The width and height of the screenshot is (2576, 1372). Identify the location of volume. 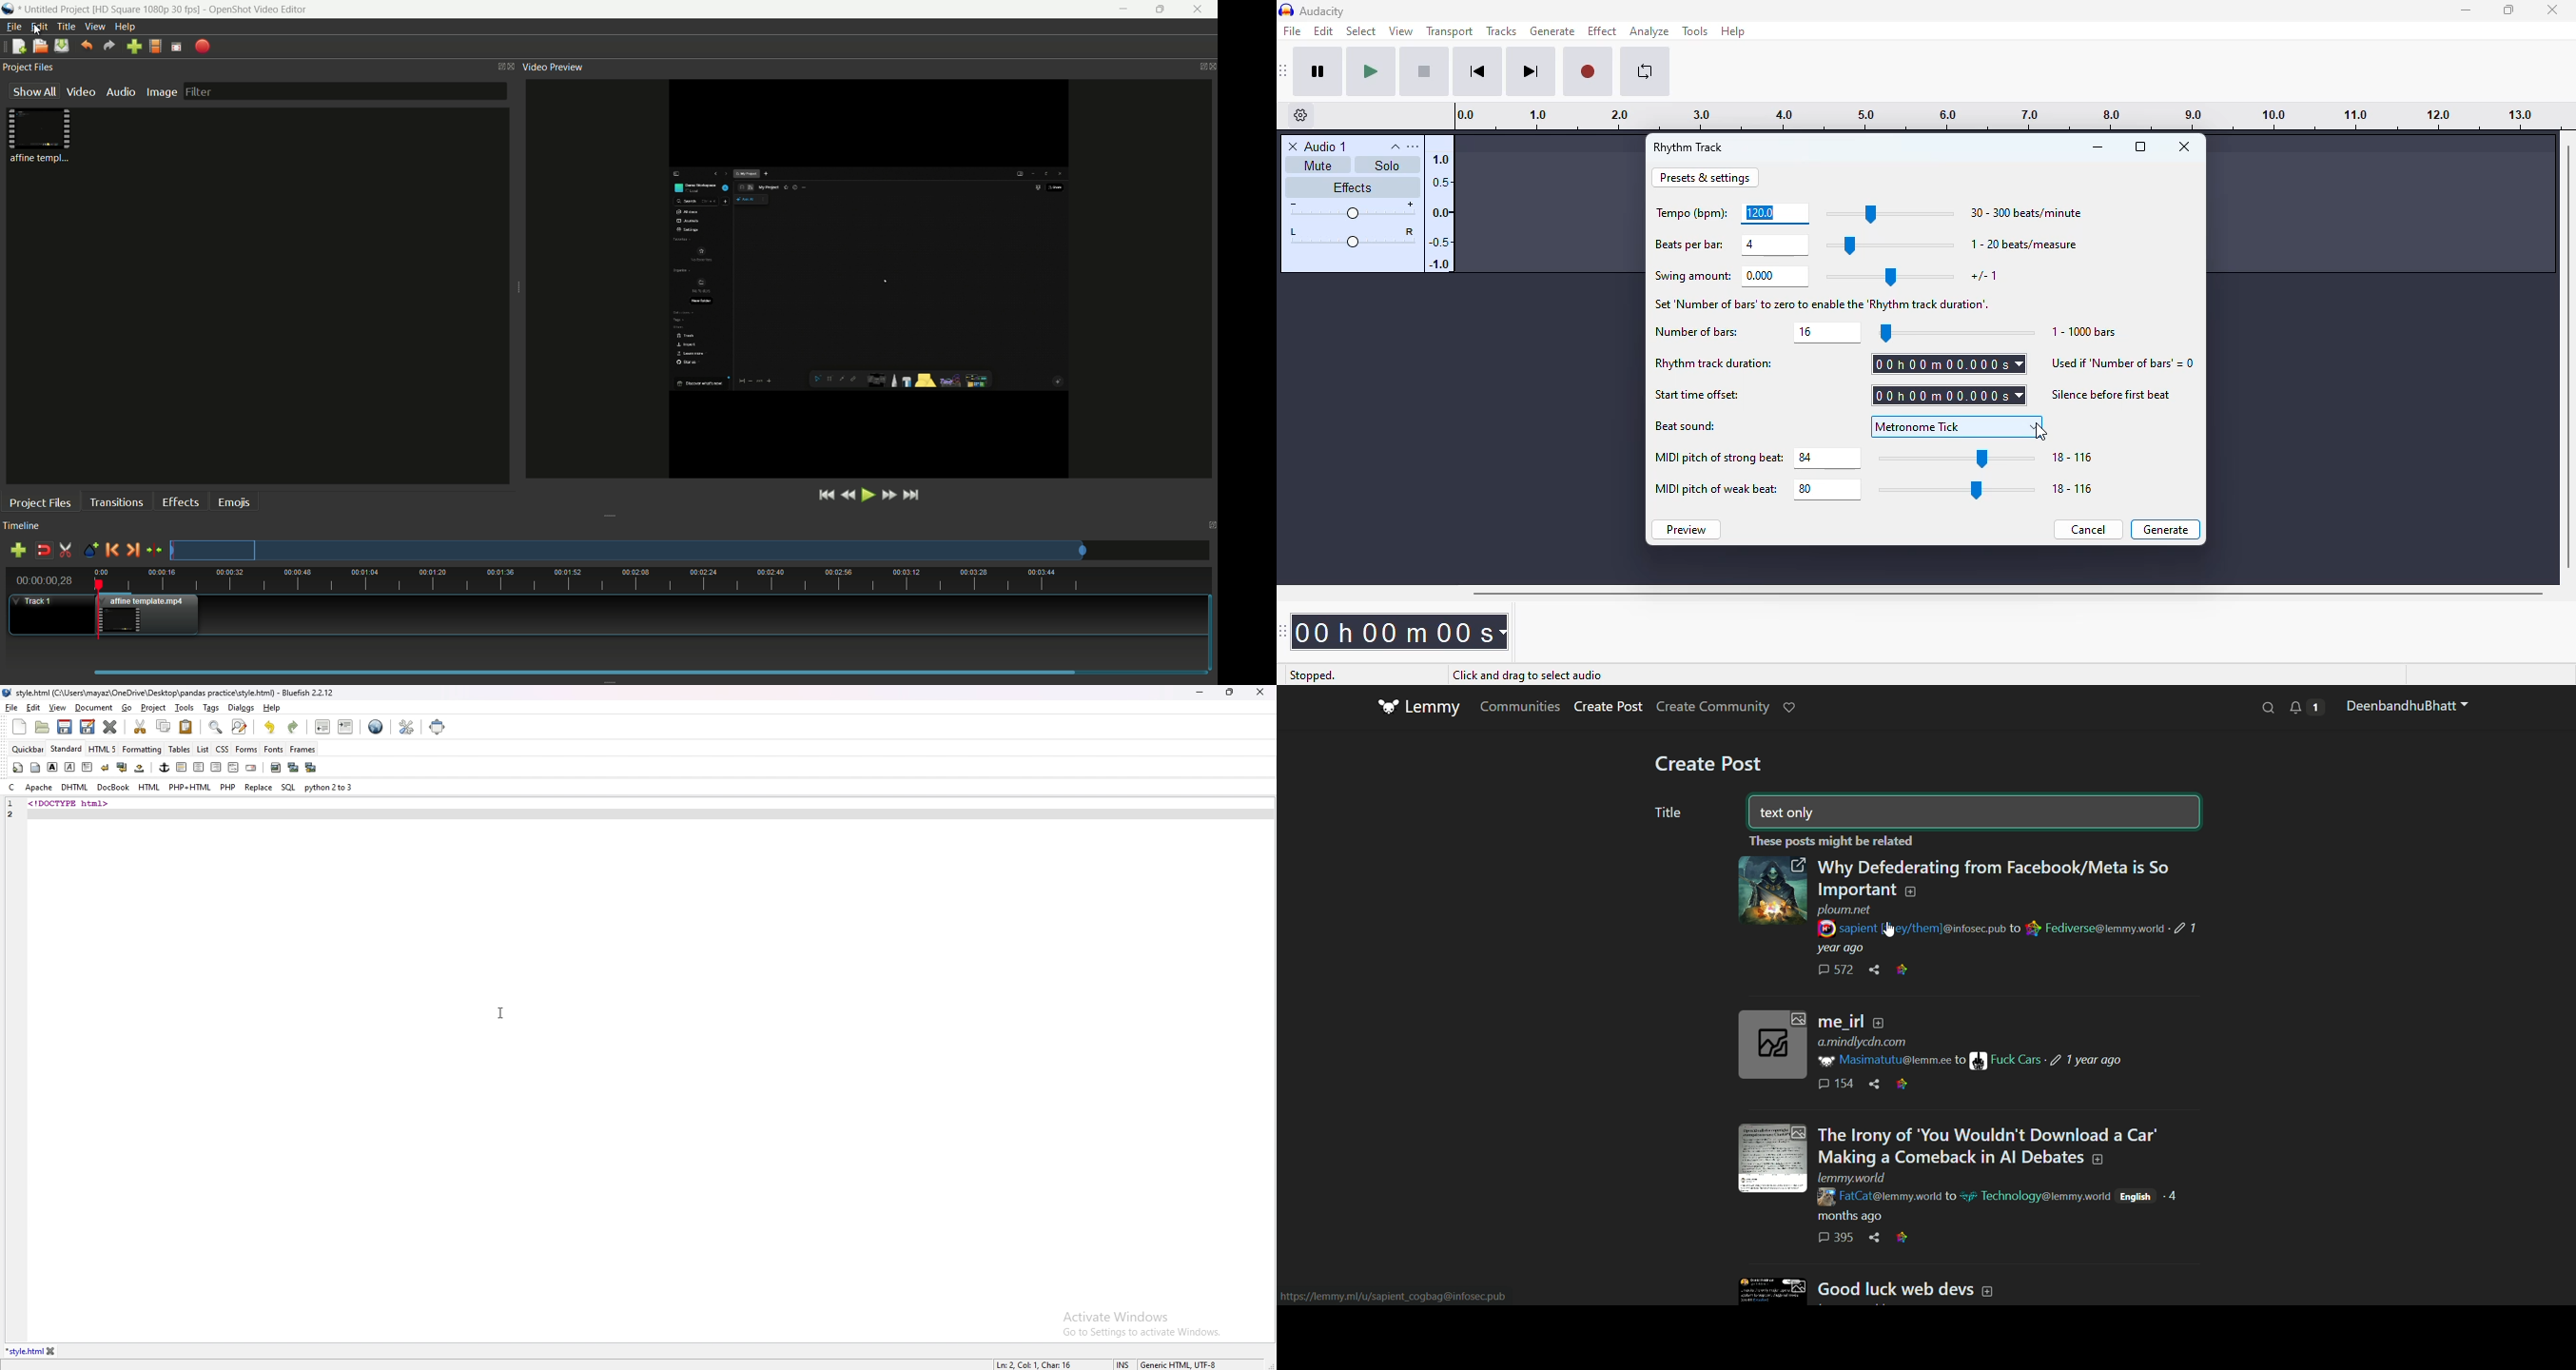
(1354, 209).